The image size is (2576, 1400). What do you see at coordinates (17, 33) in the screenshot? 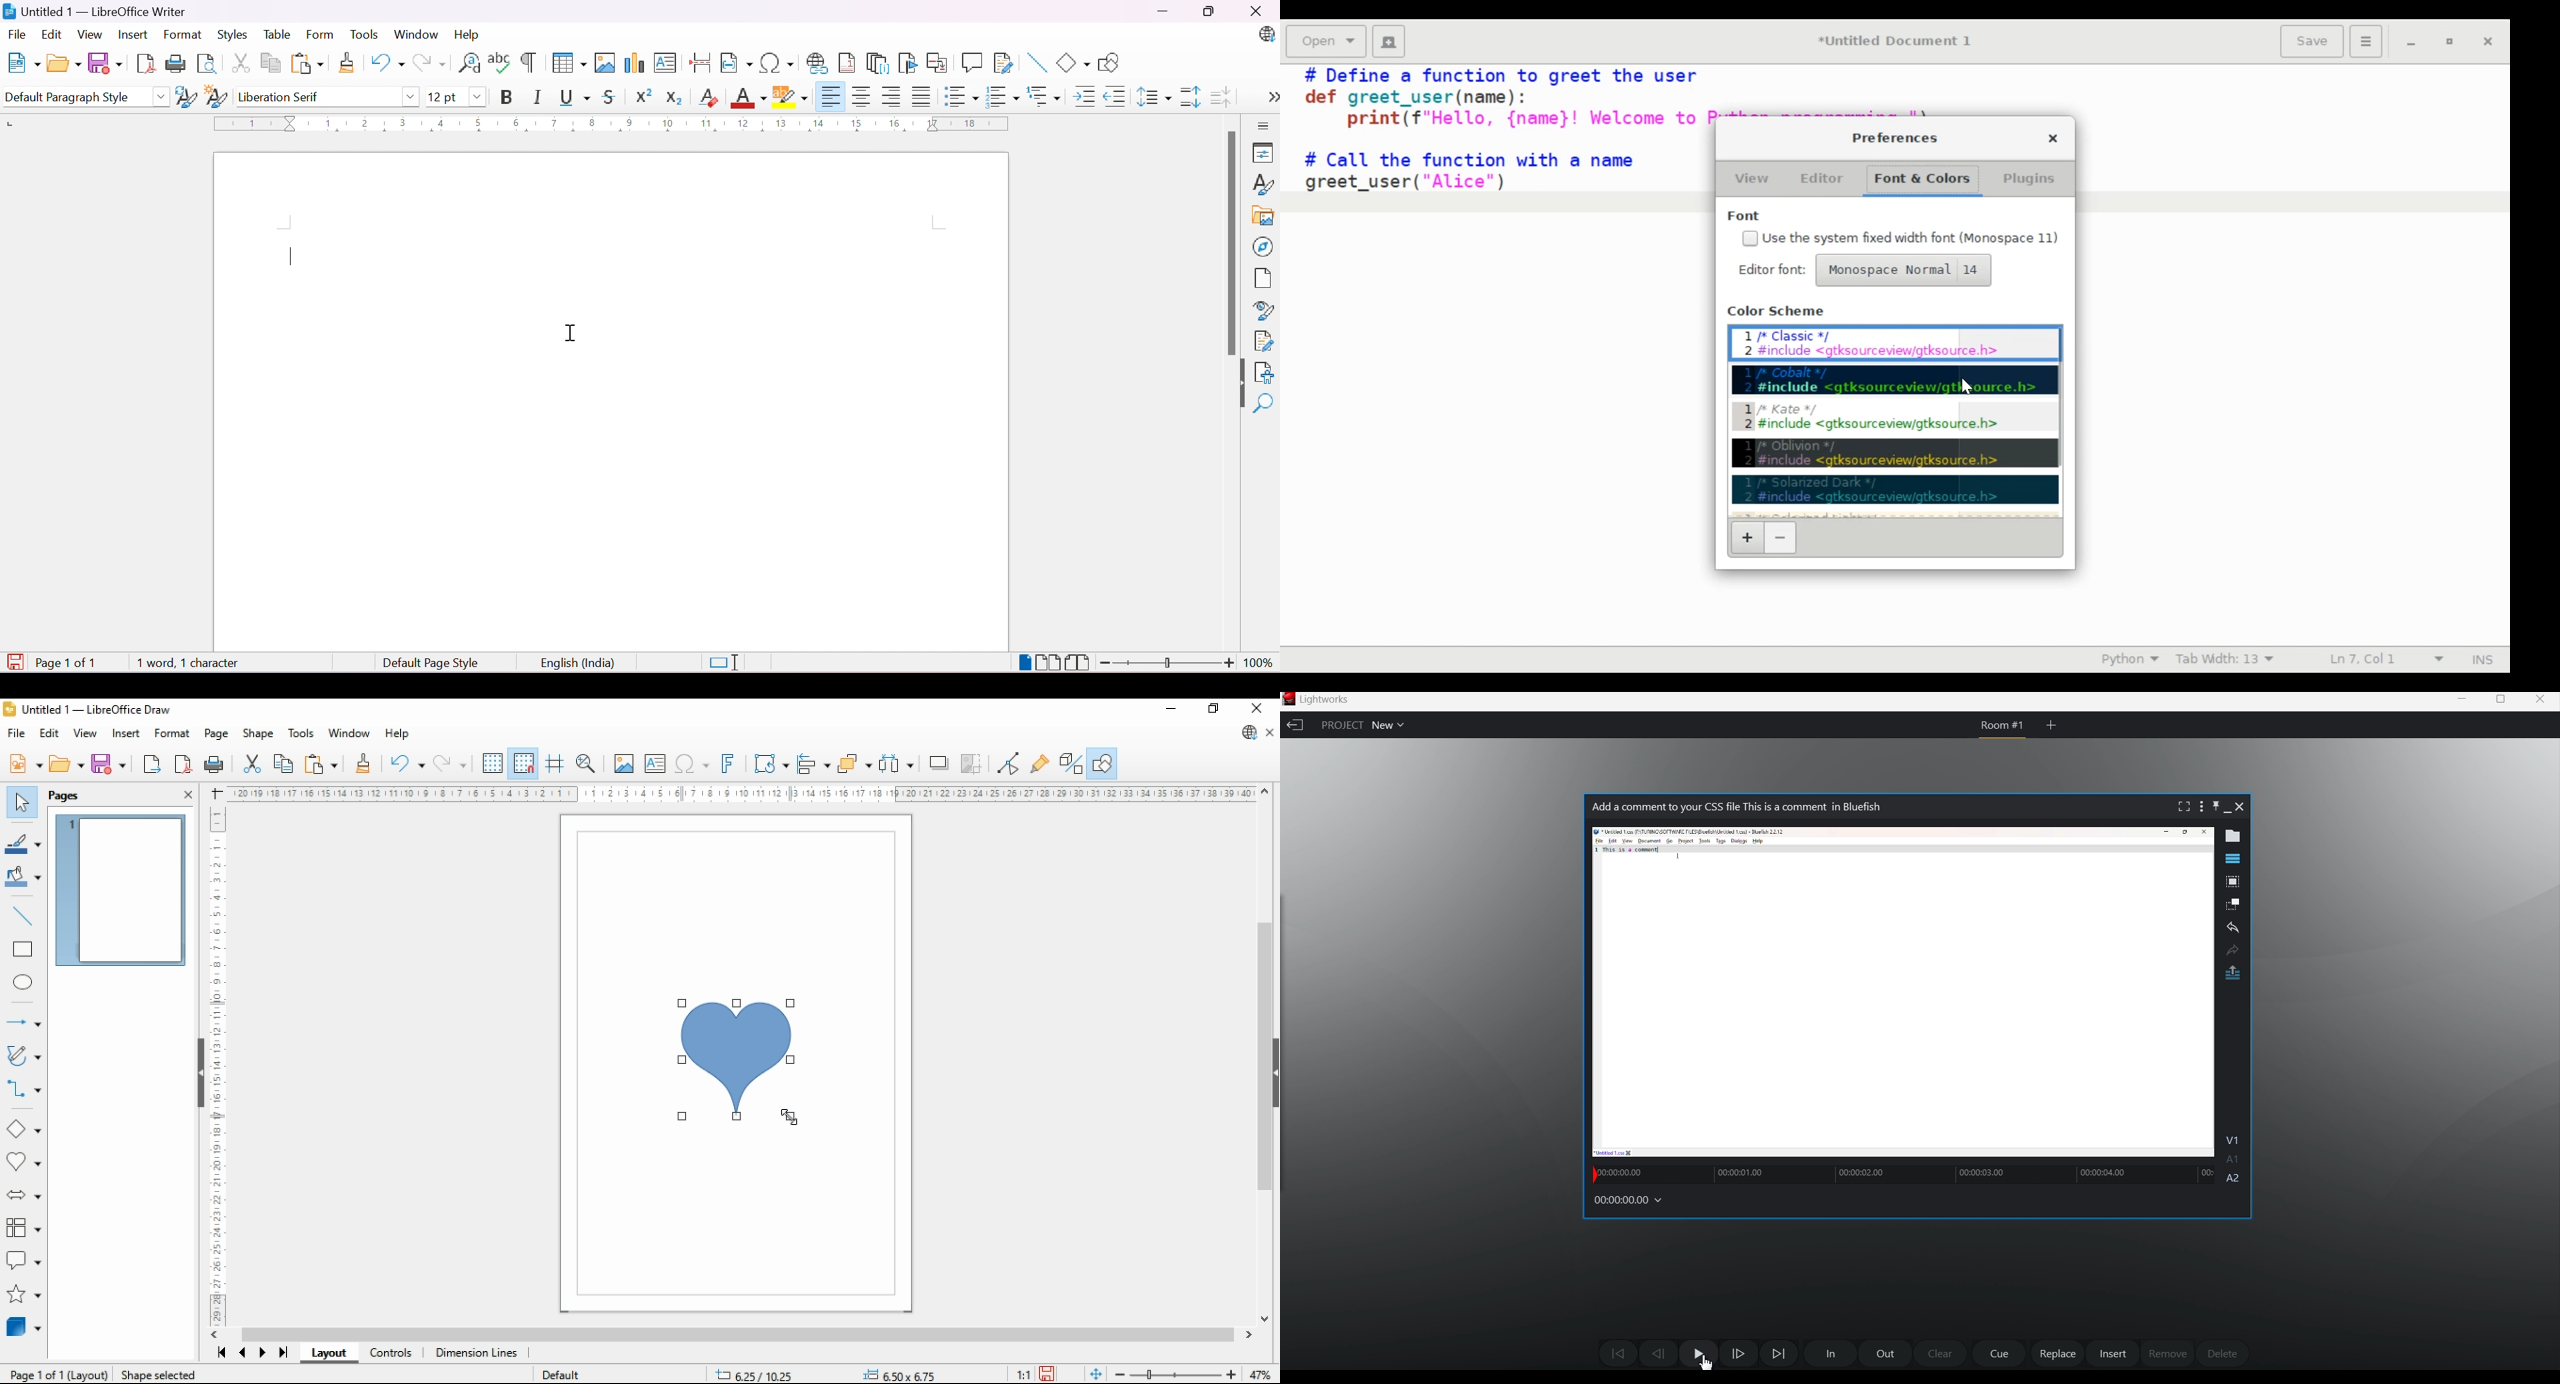
I see `File` at bounding box center [17, 33].